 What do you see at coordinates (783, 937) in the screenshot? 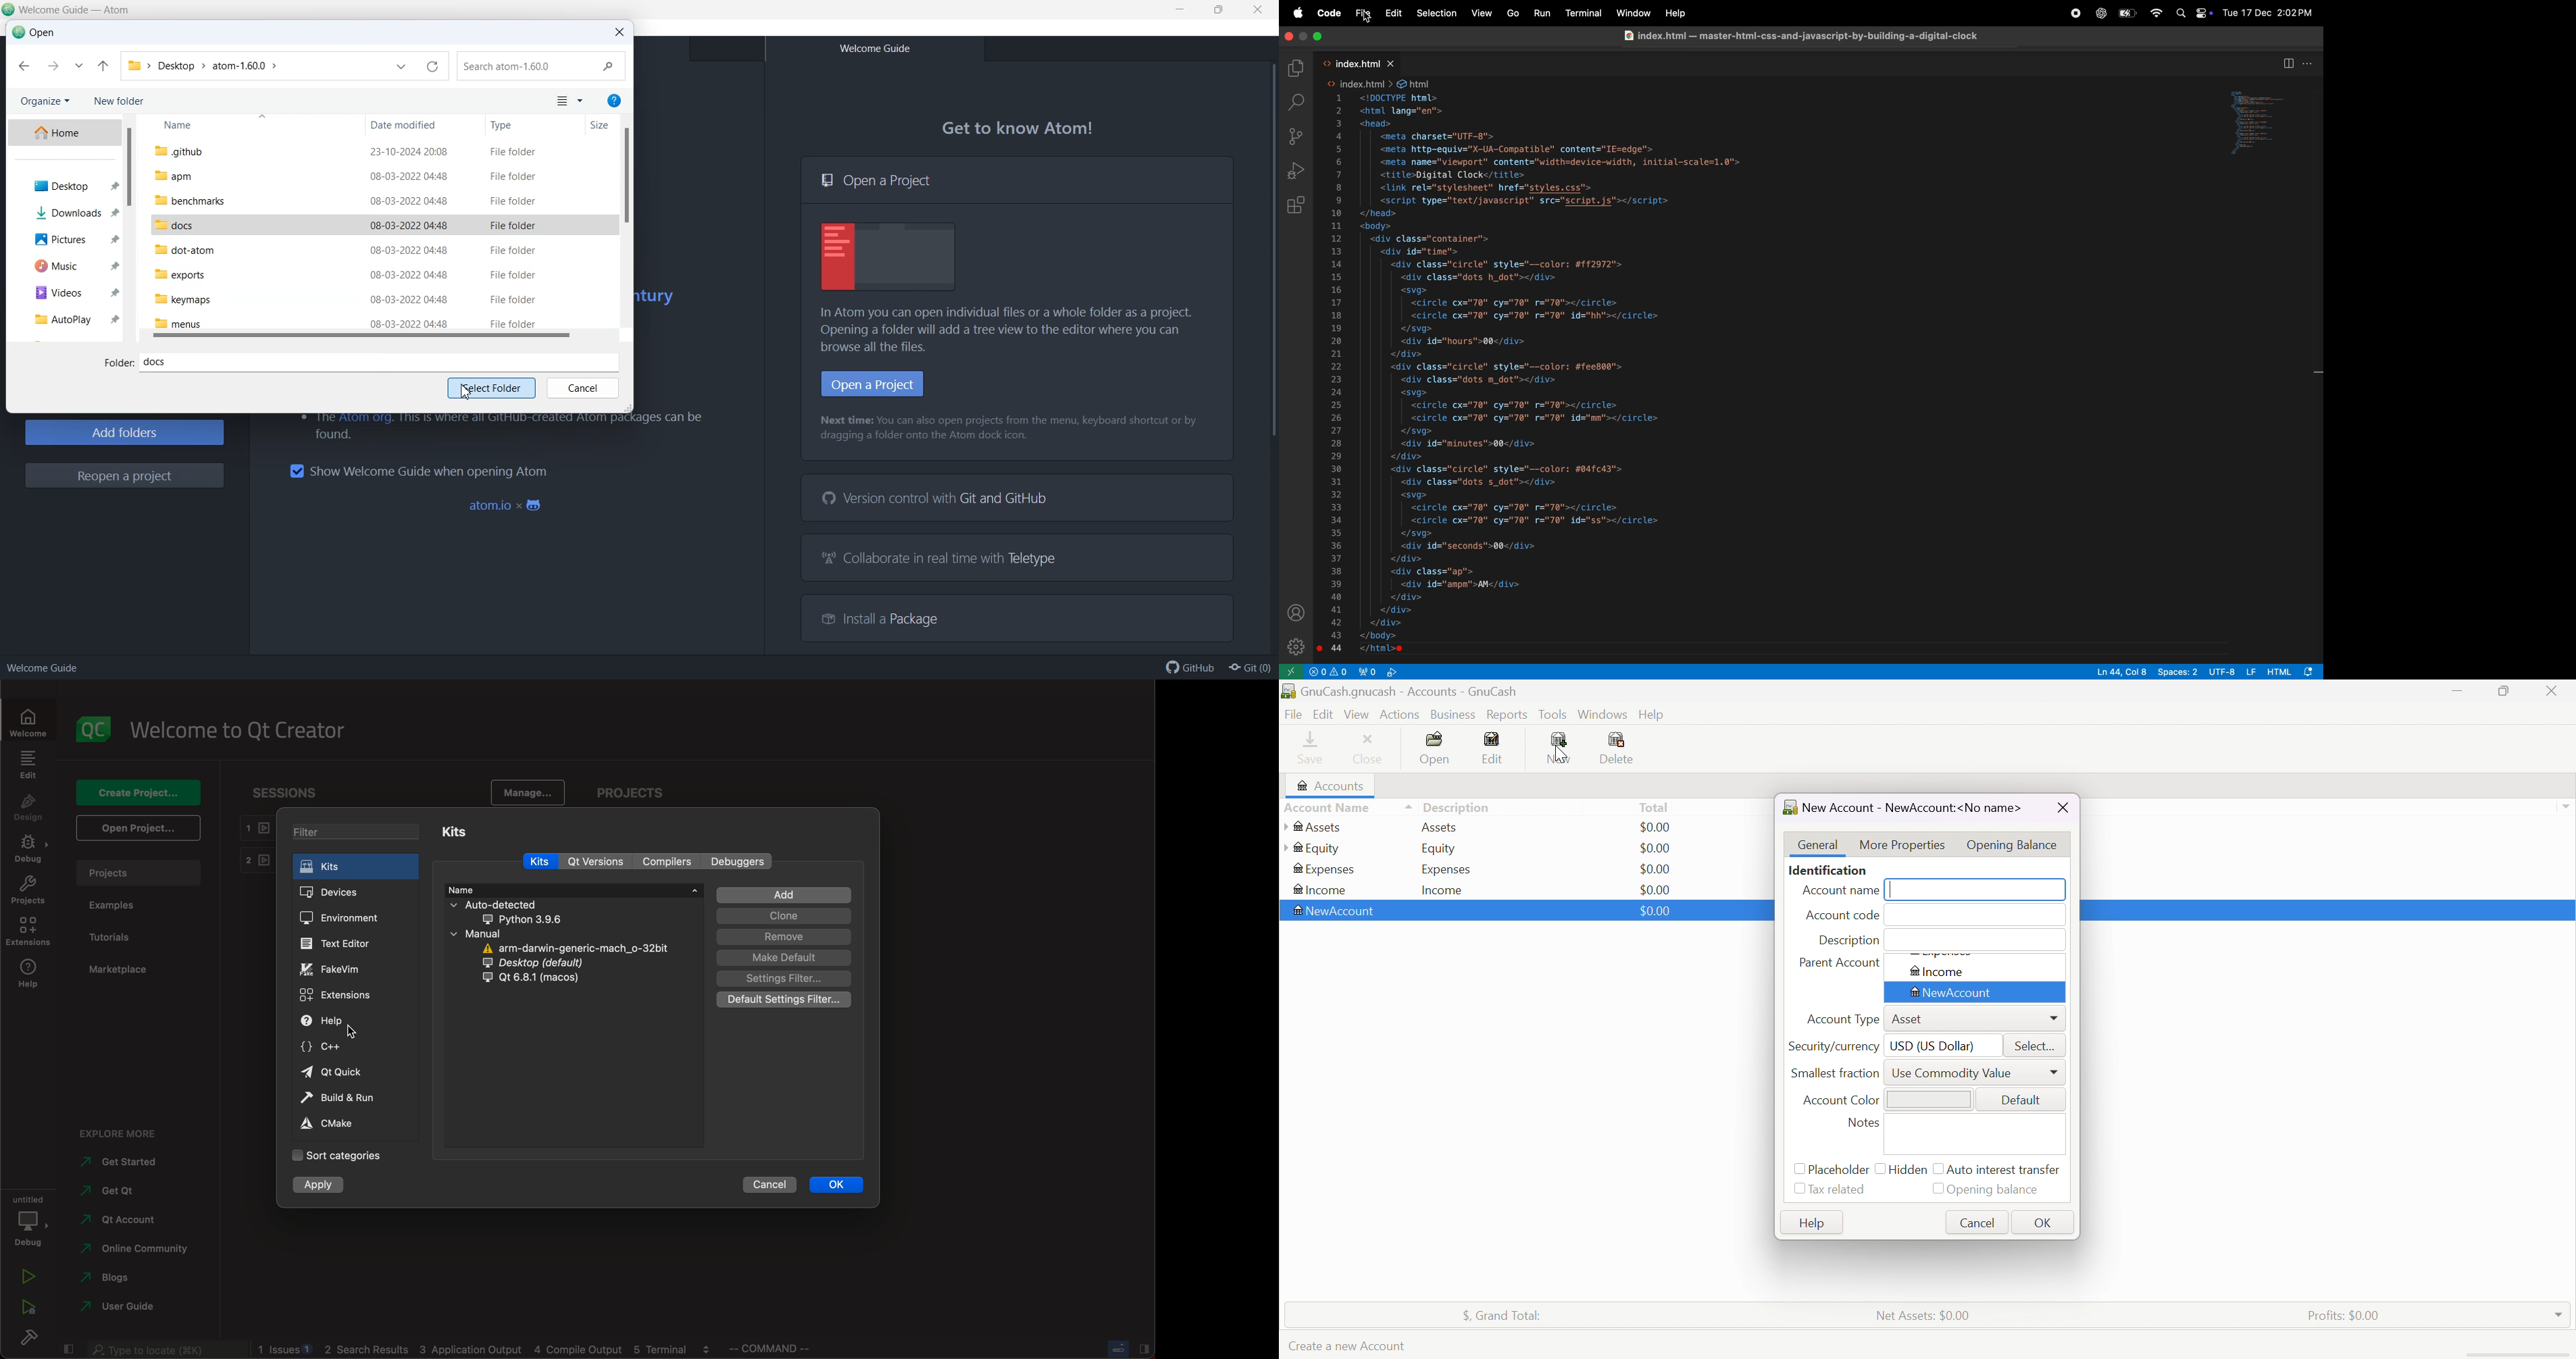
I see `remove` at bounding box center [783, 937].